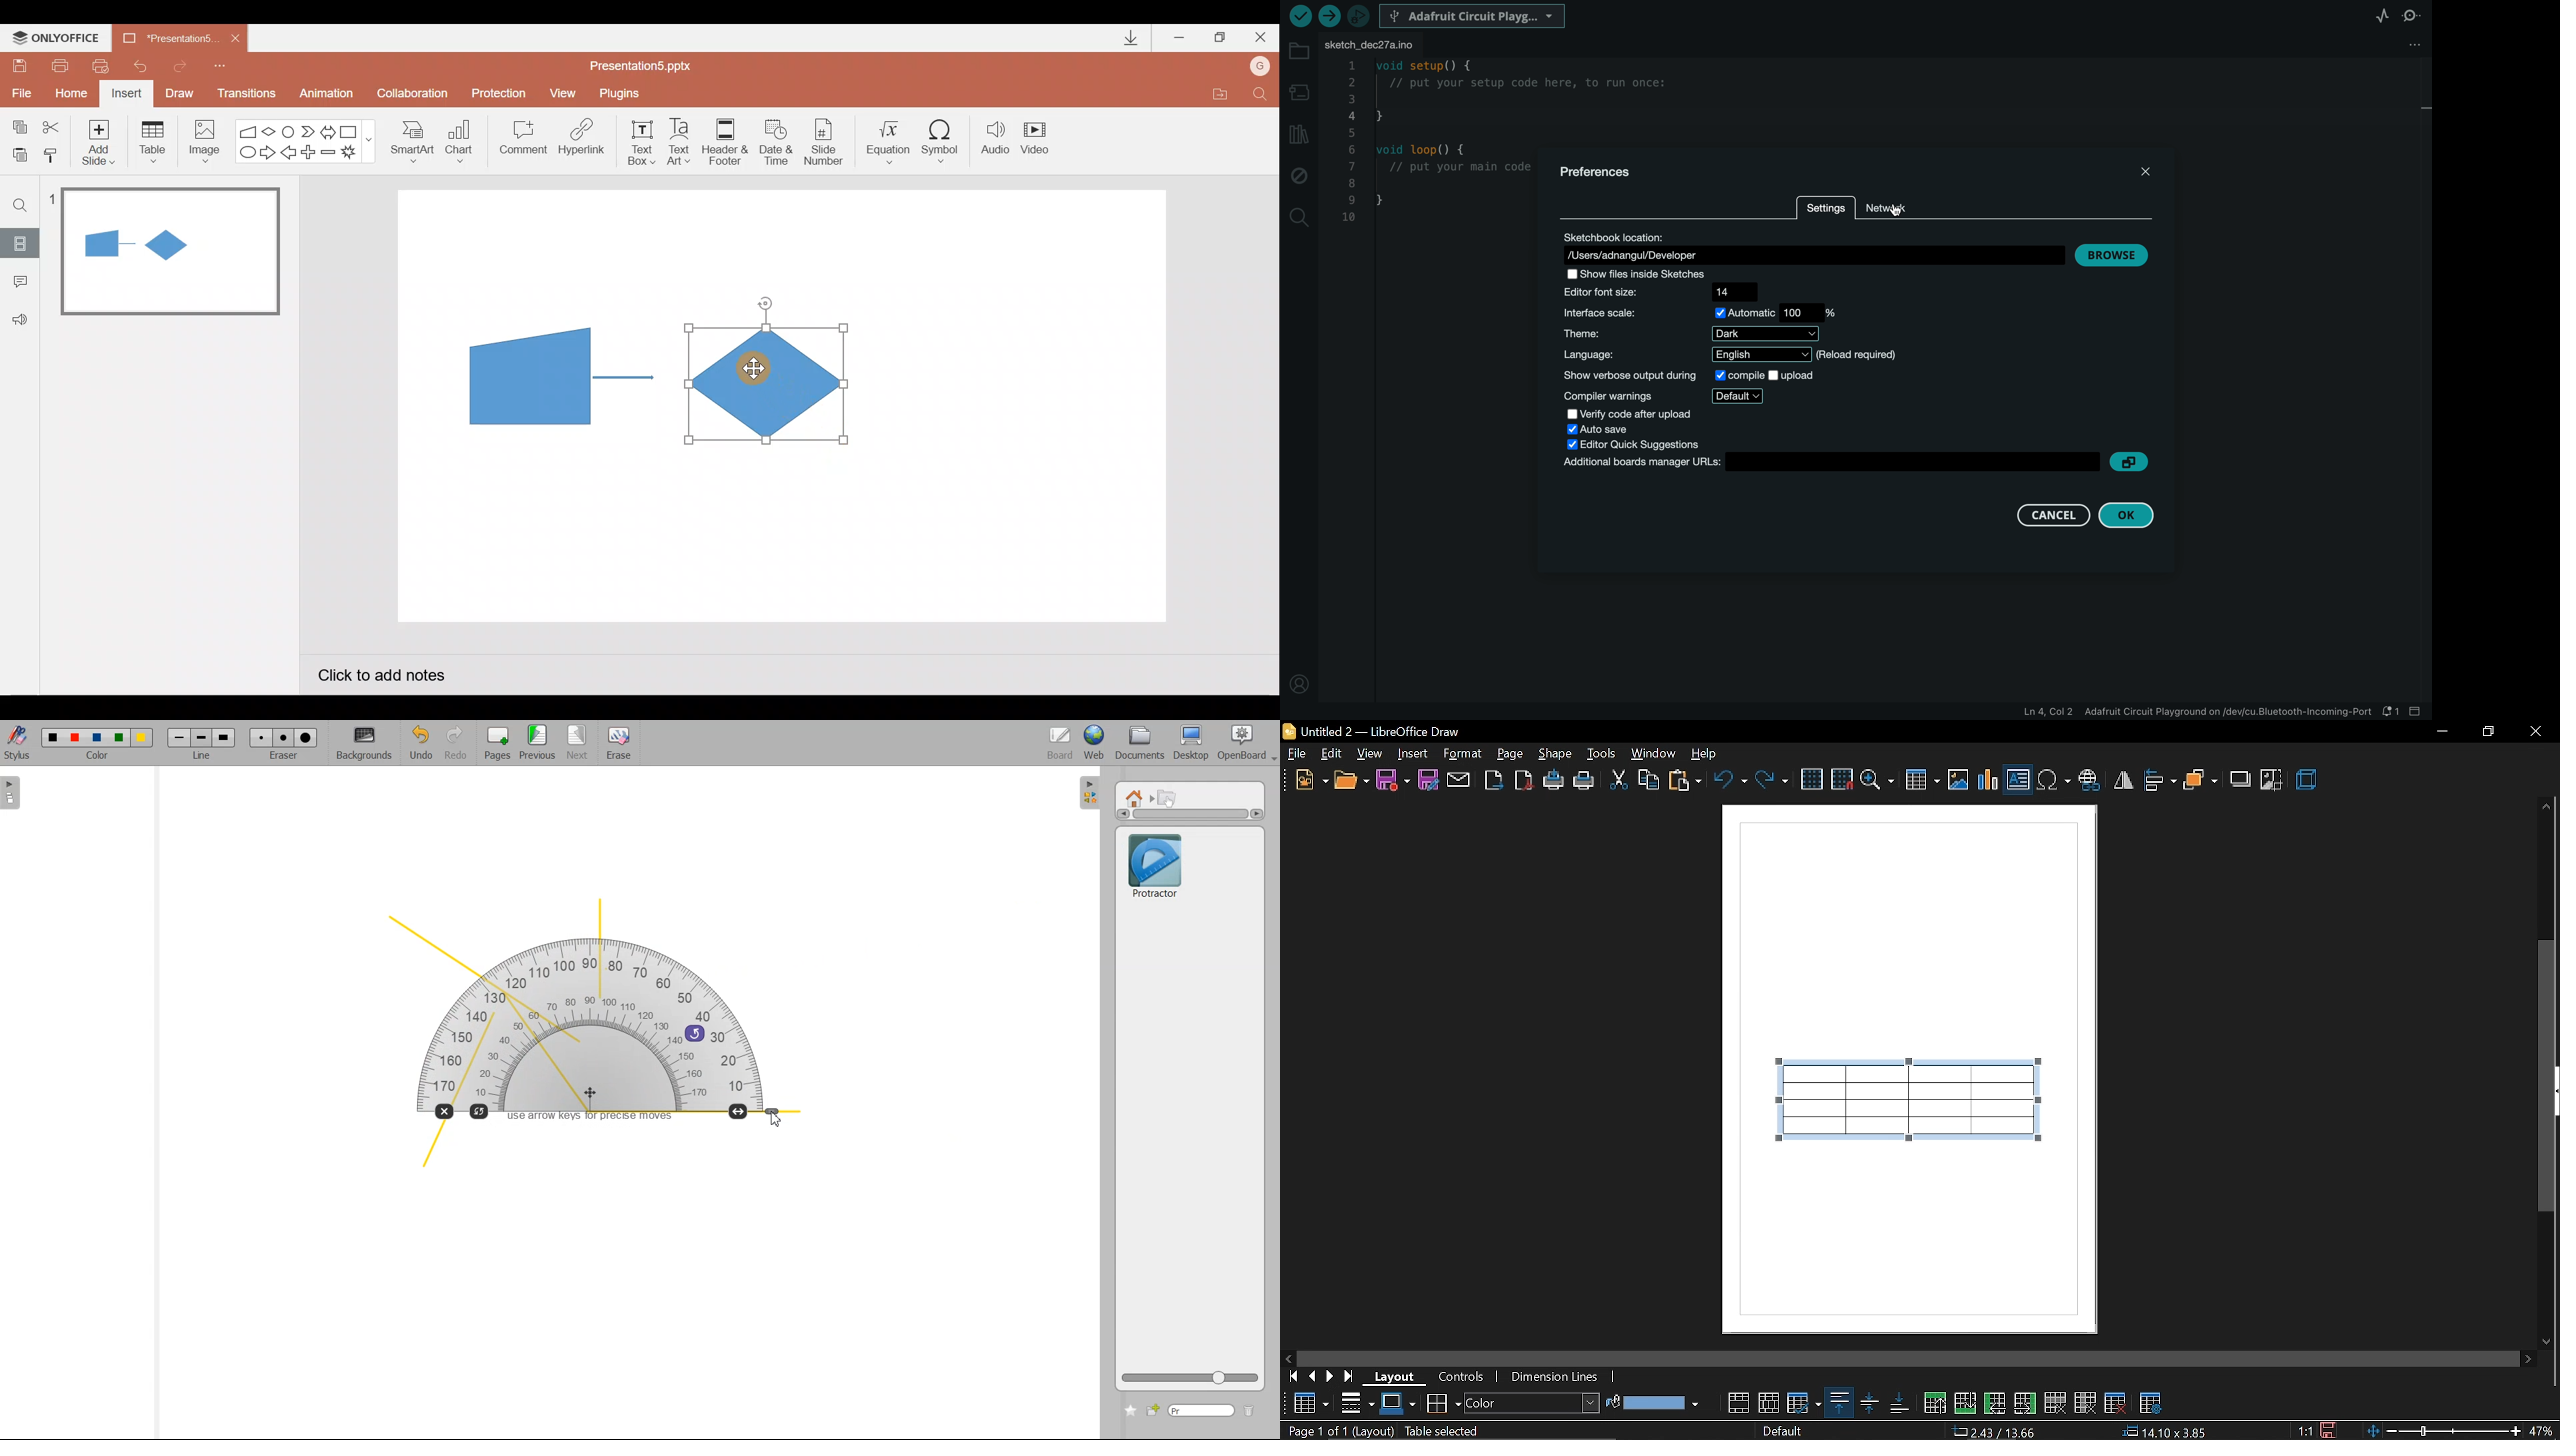 This screenshot has width=2576, height=1456. What do you see at coordinates (2053, 777) in the screenshot?
I see `insert symbol` at bounding box center [2053, 777].